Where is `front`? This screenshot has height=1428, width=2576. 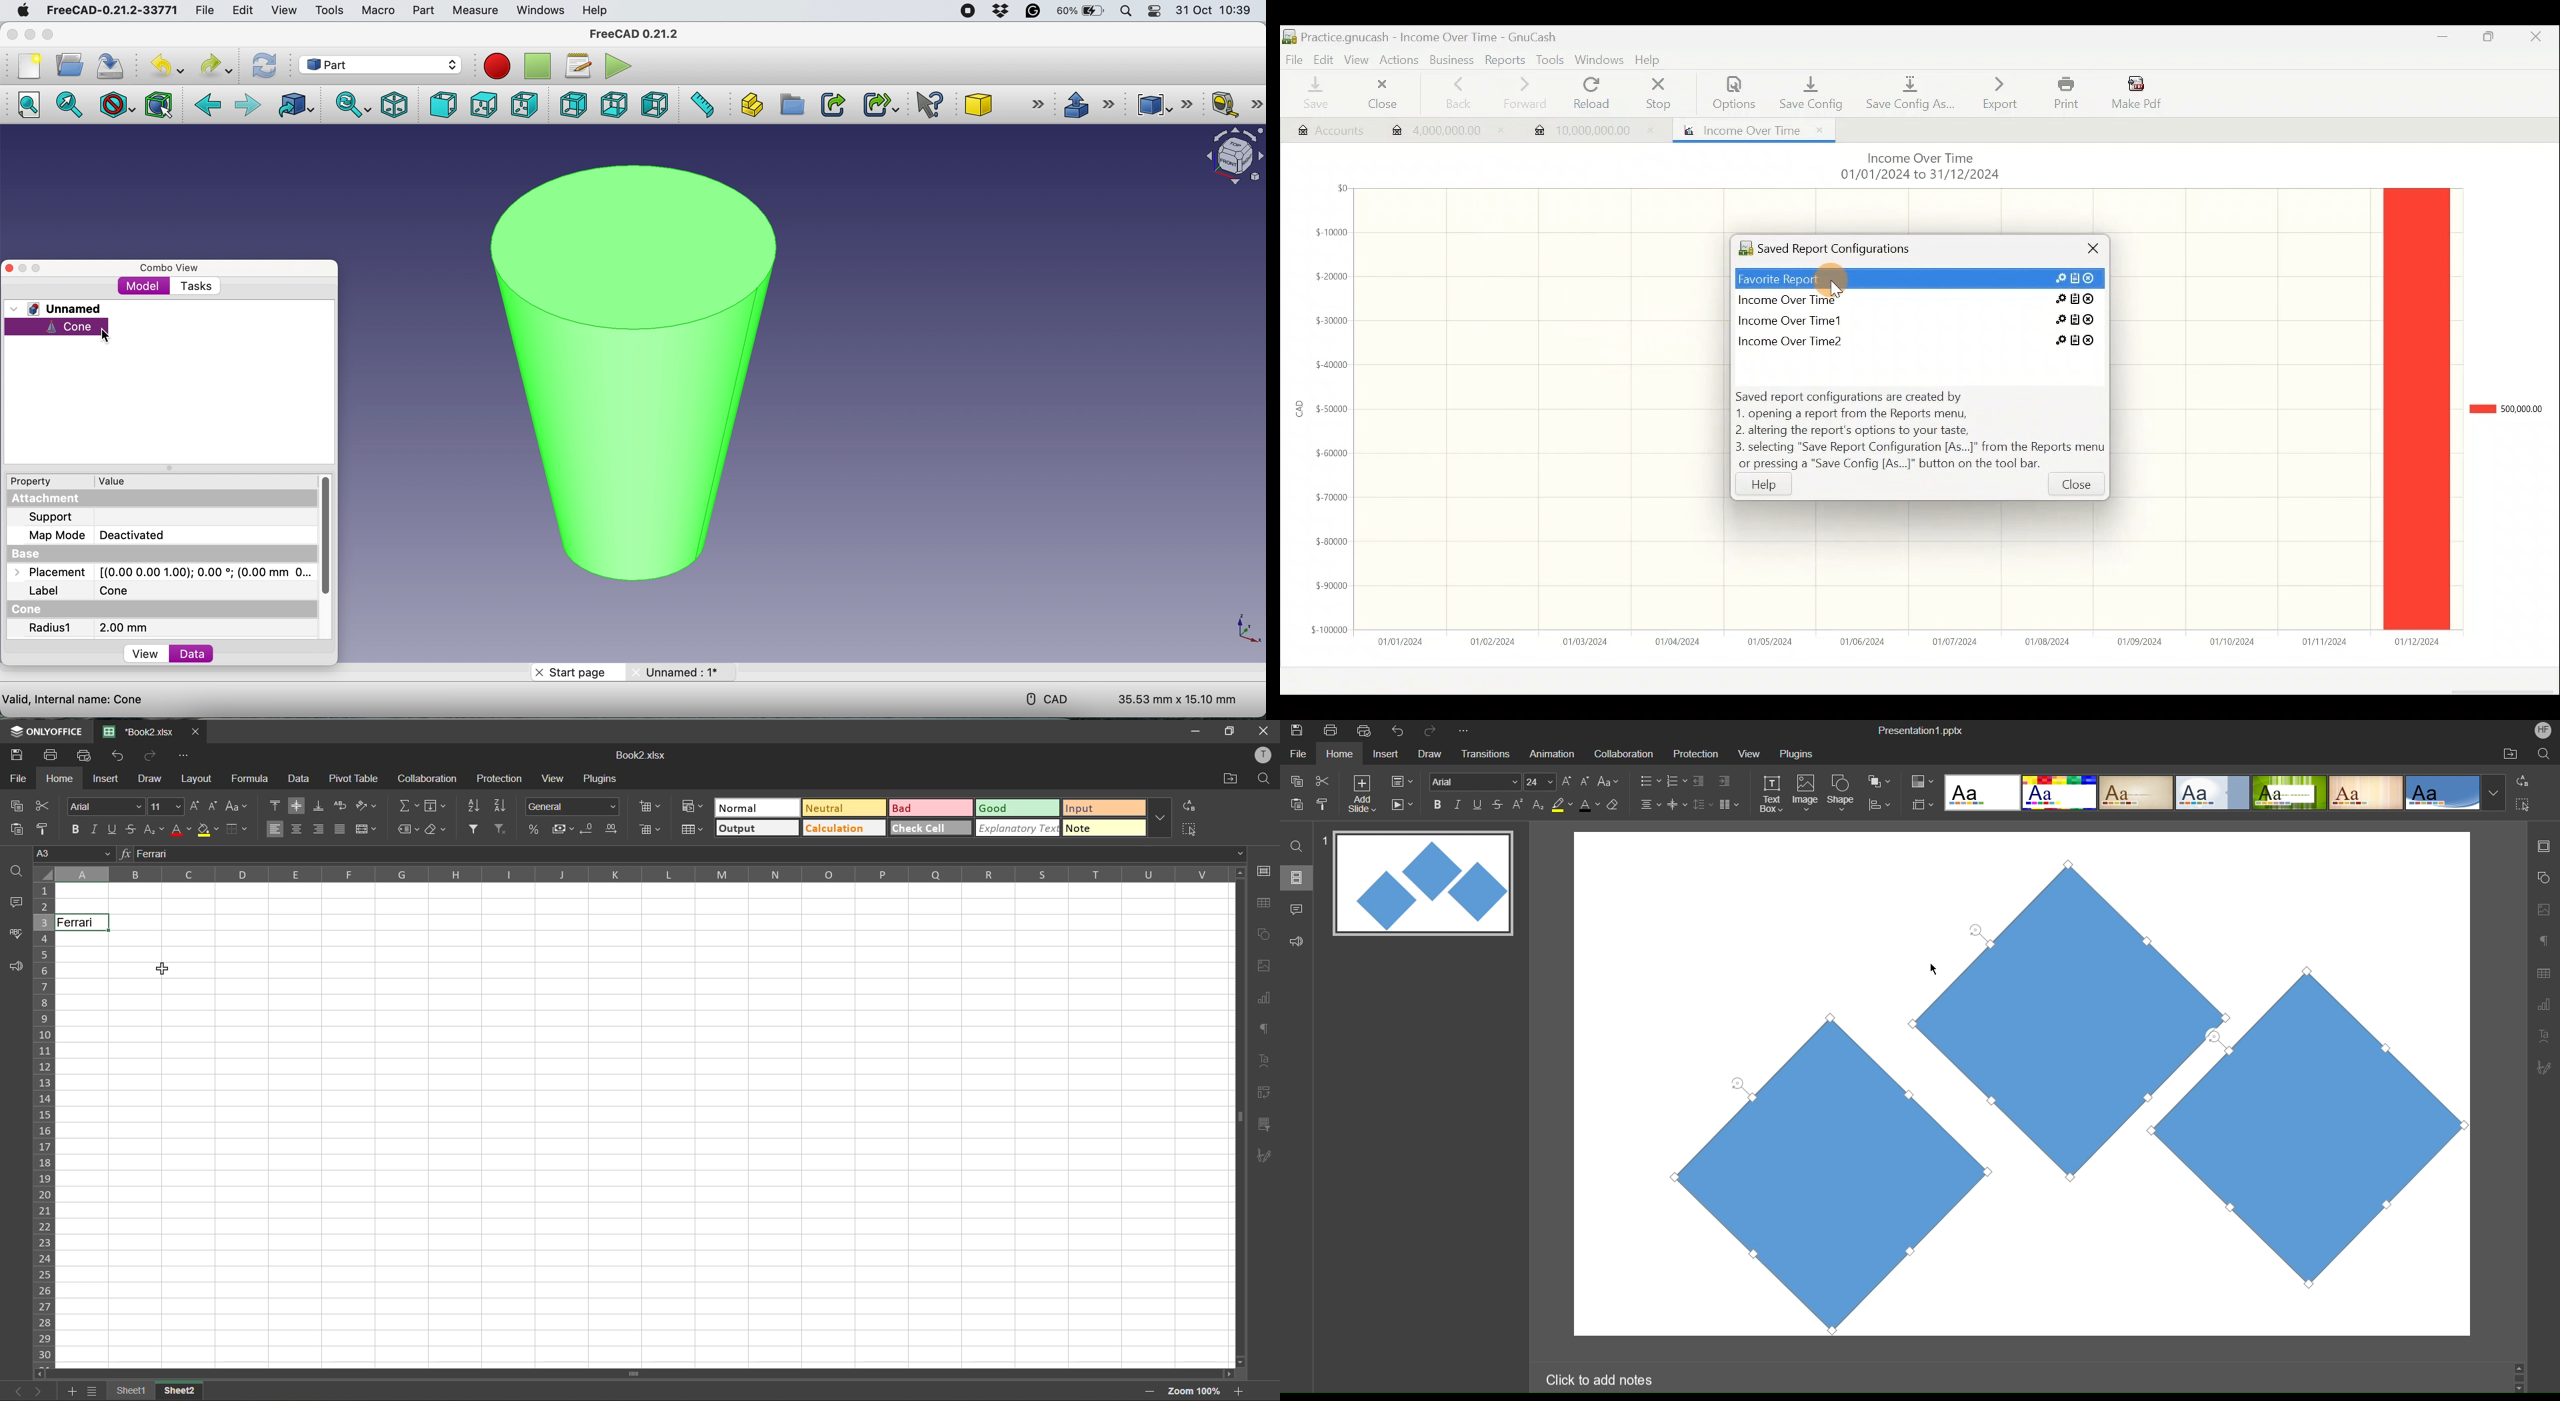 front is located at coordinates (441, 106).